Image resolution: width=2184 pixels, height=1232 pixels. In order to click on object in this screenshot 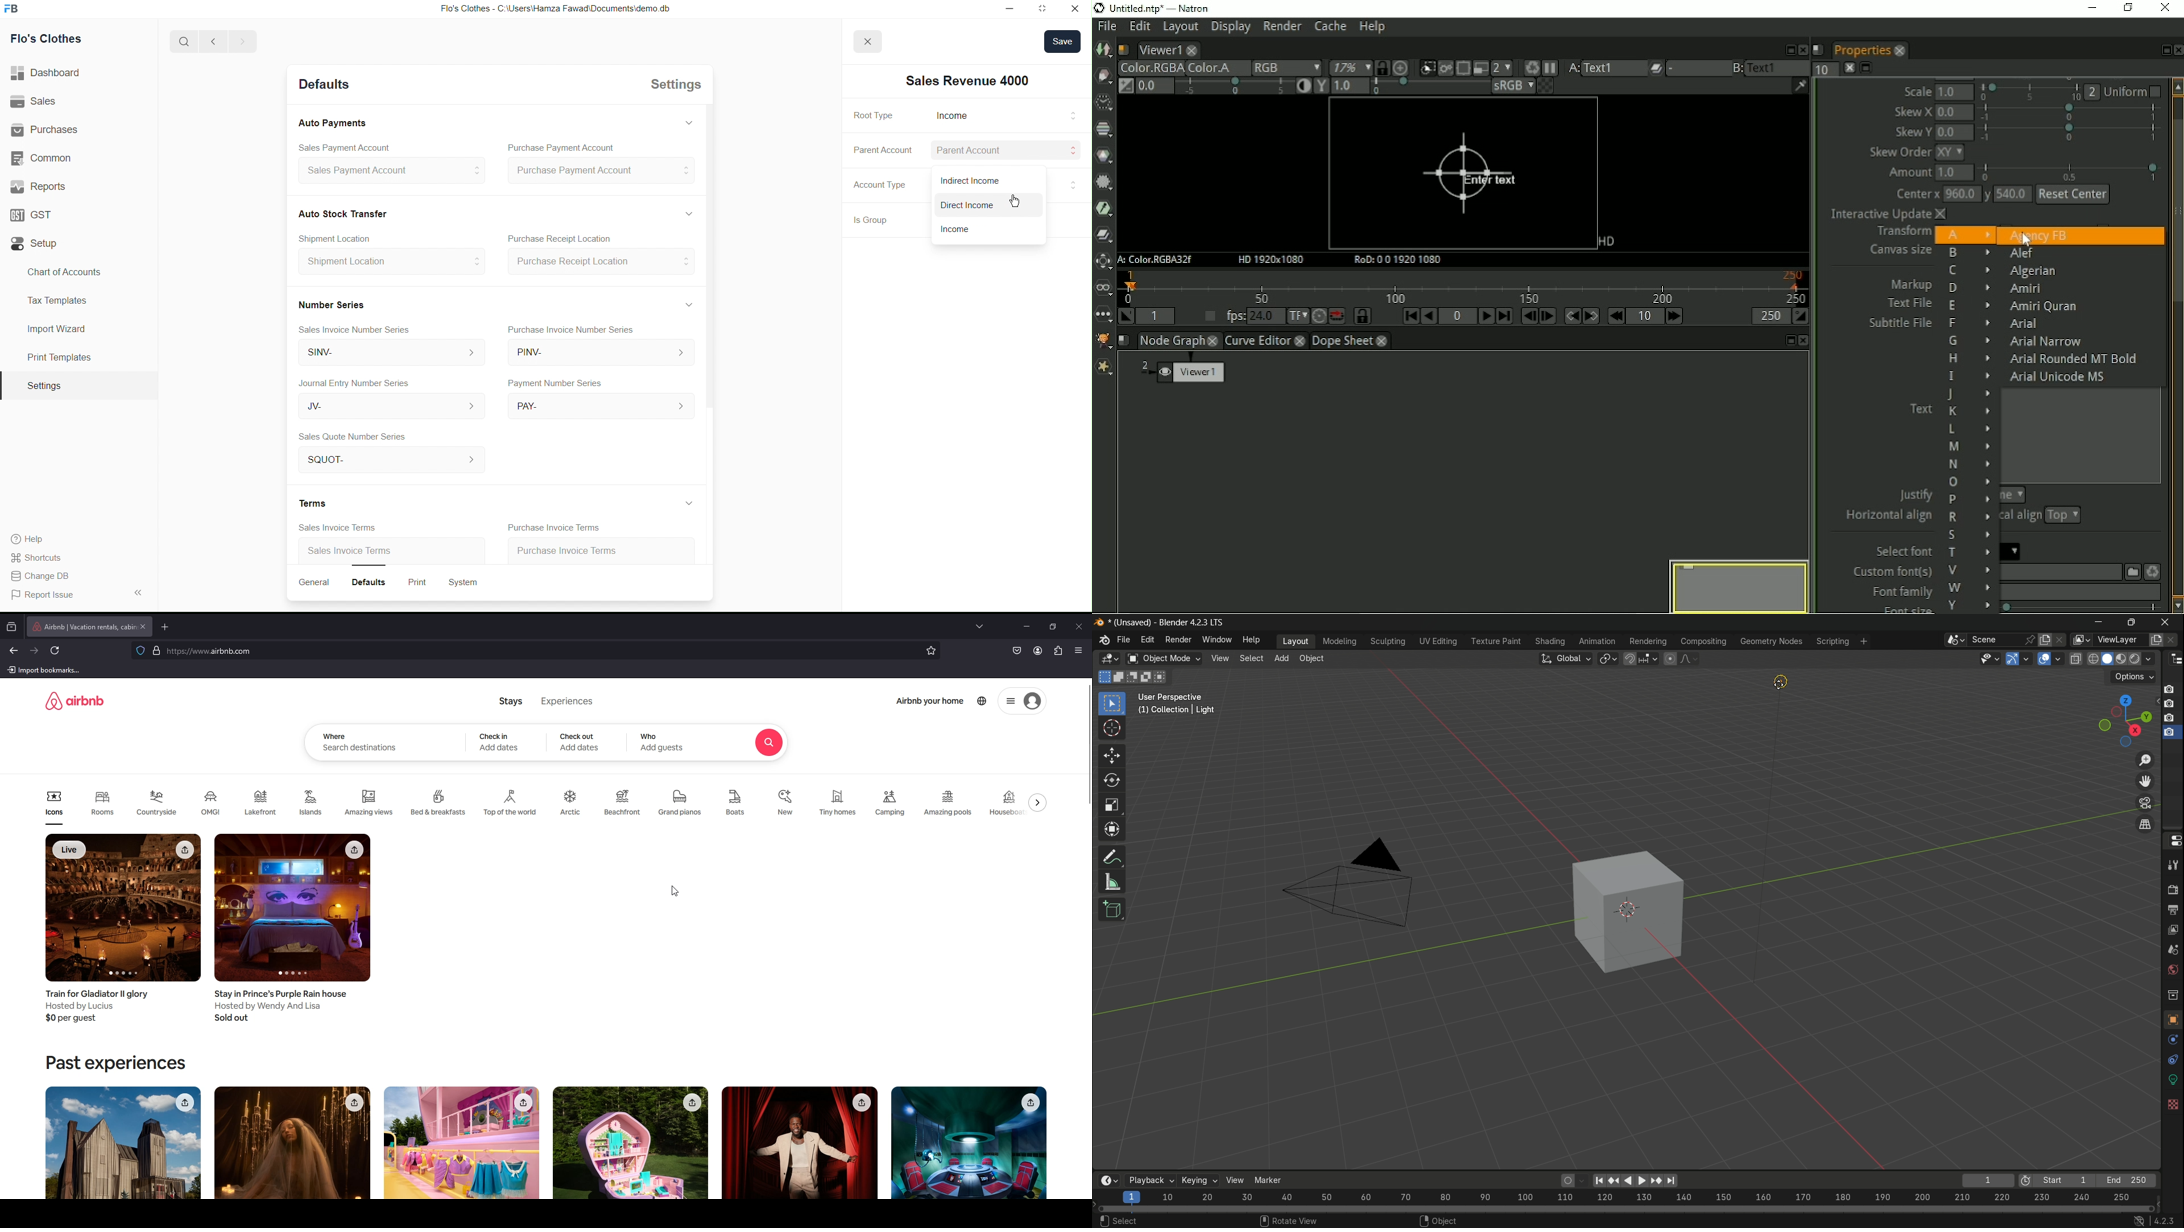, I will do `click(1438, 1218)`.